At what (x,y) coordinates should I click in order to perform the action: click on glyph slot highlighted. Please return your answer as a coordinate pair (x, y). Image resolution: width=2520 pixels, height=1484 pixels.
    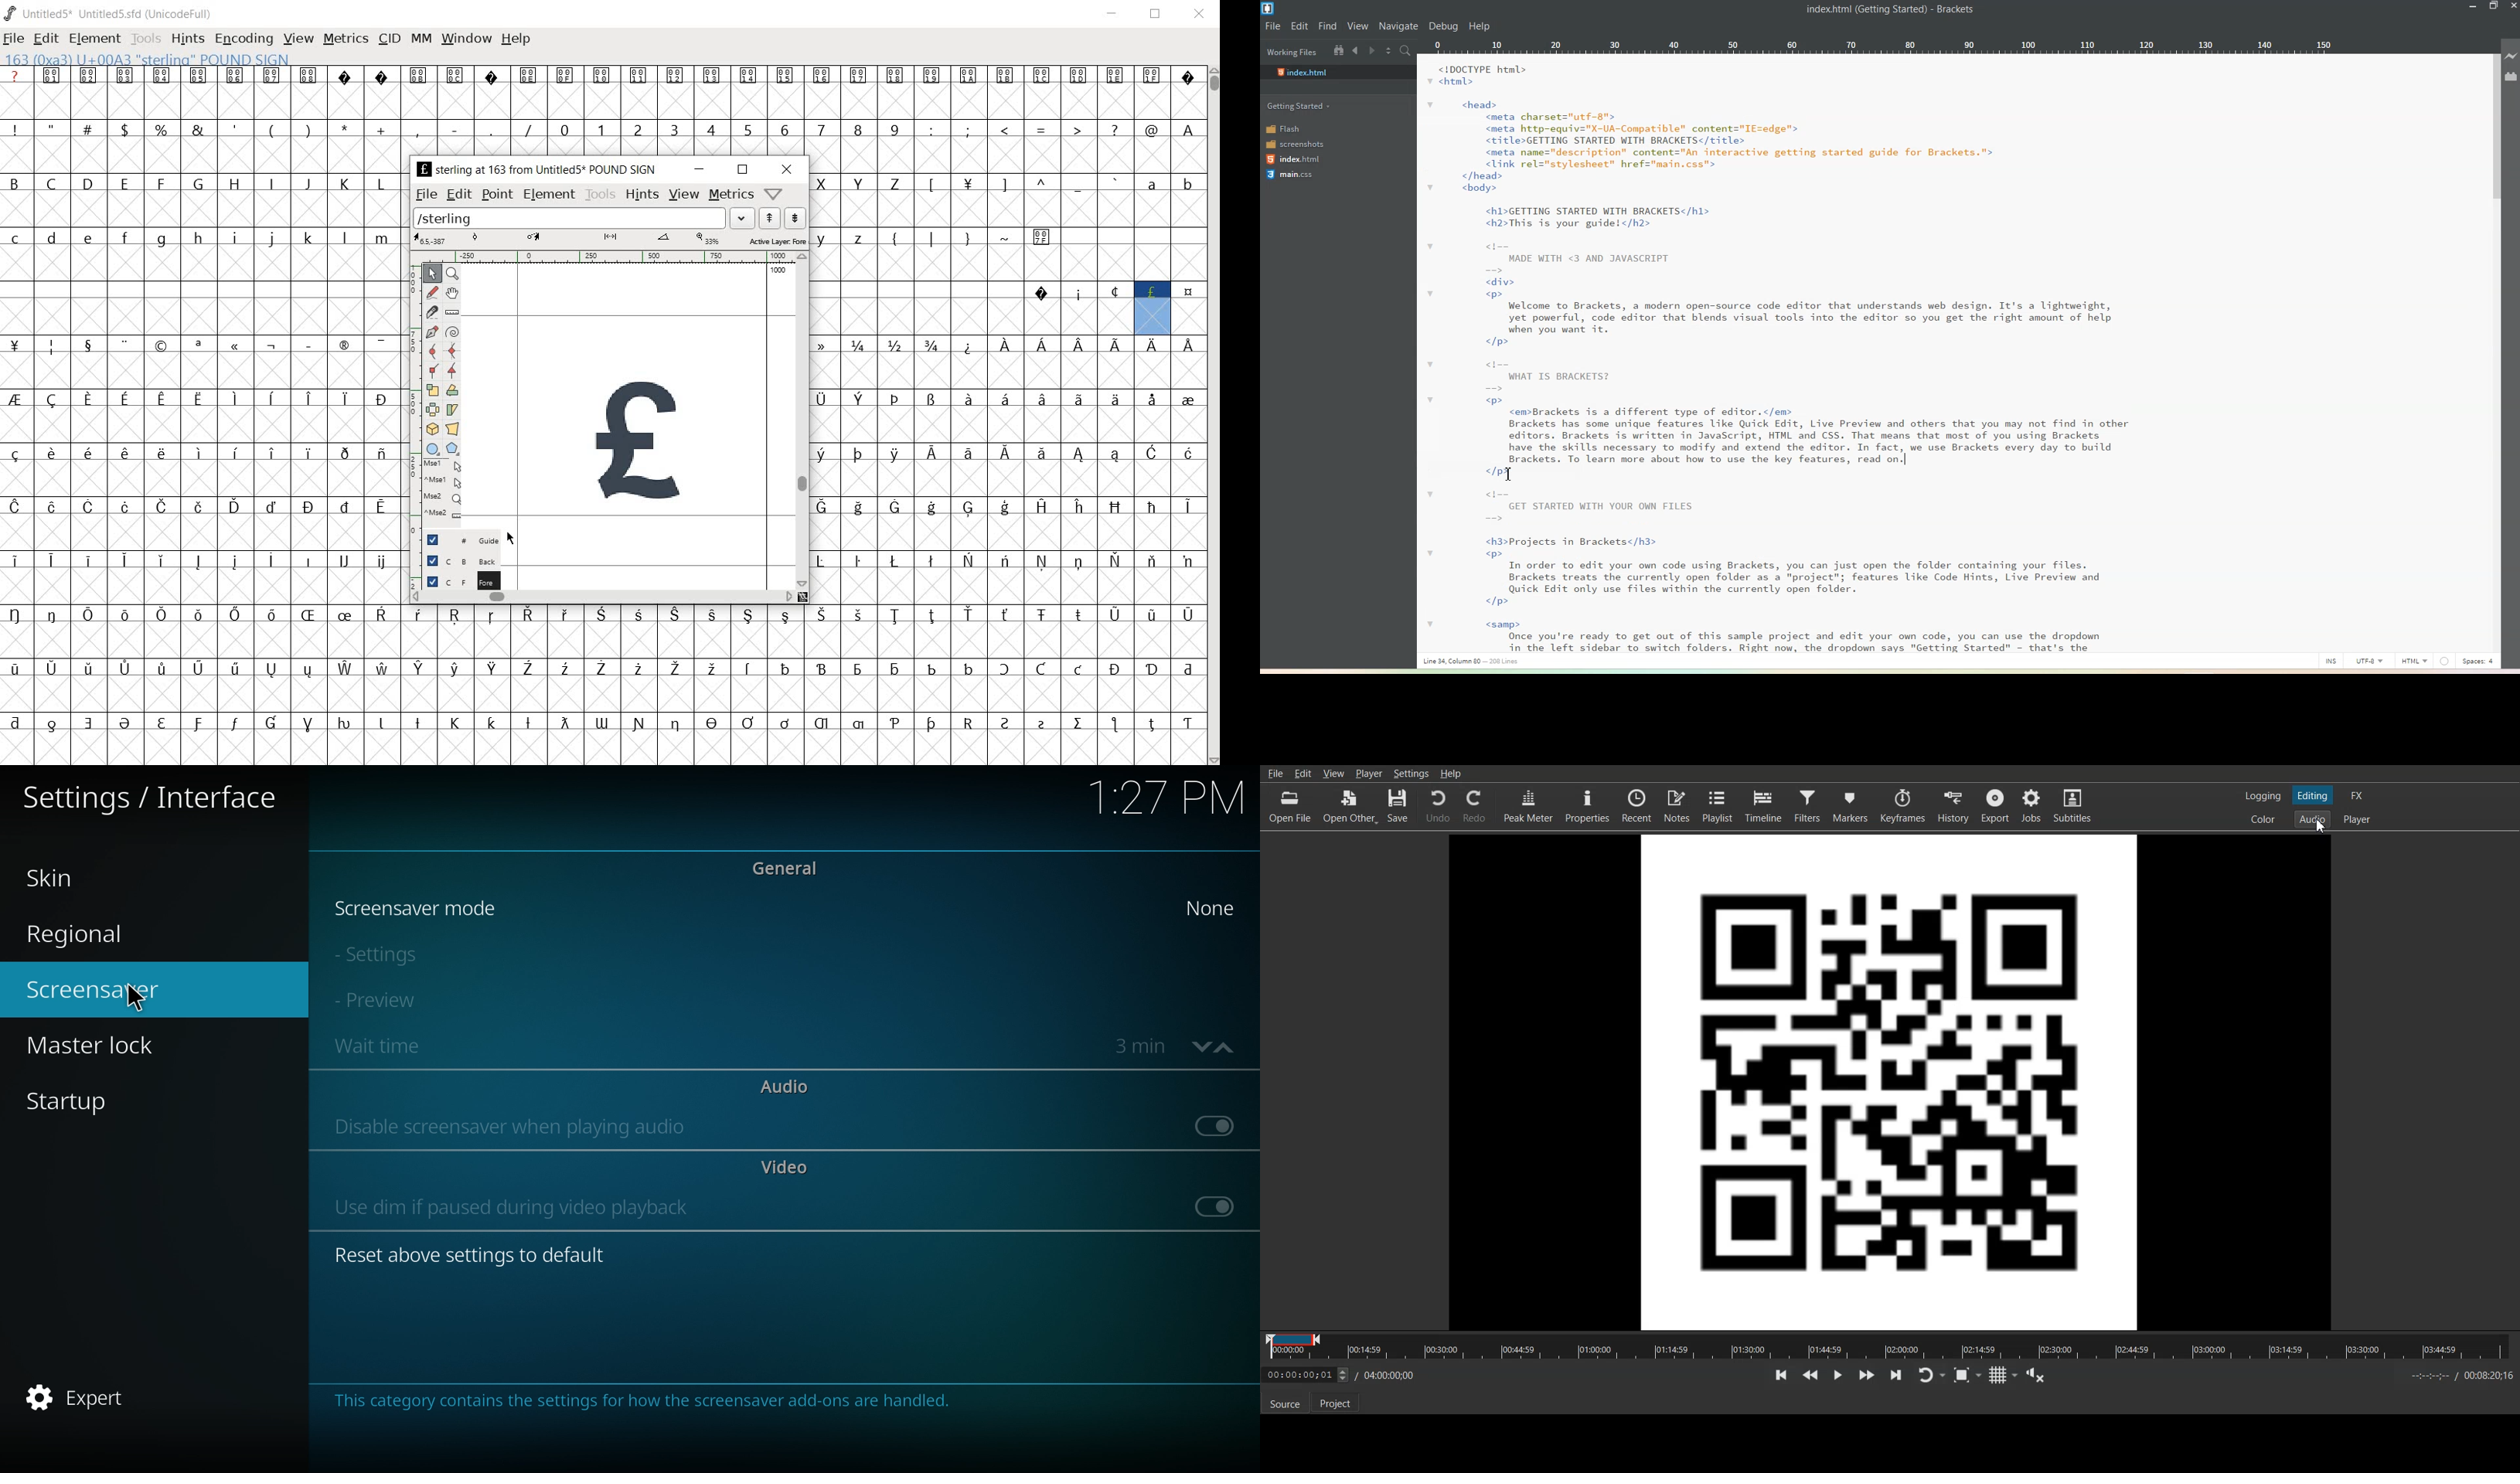
    Looking at the image, I should click on (1154, 317).